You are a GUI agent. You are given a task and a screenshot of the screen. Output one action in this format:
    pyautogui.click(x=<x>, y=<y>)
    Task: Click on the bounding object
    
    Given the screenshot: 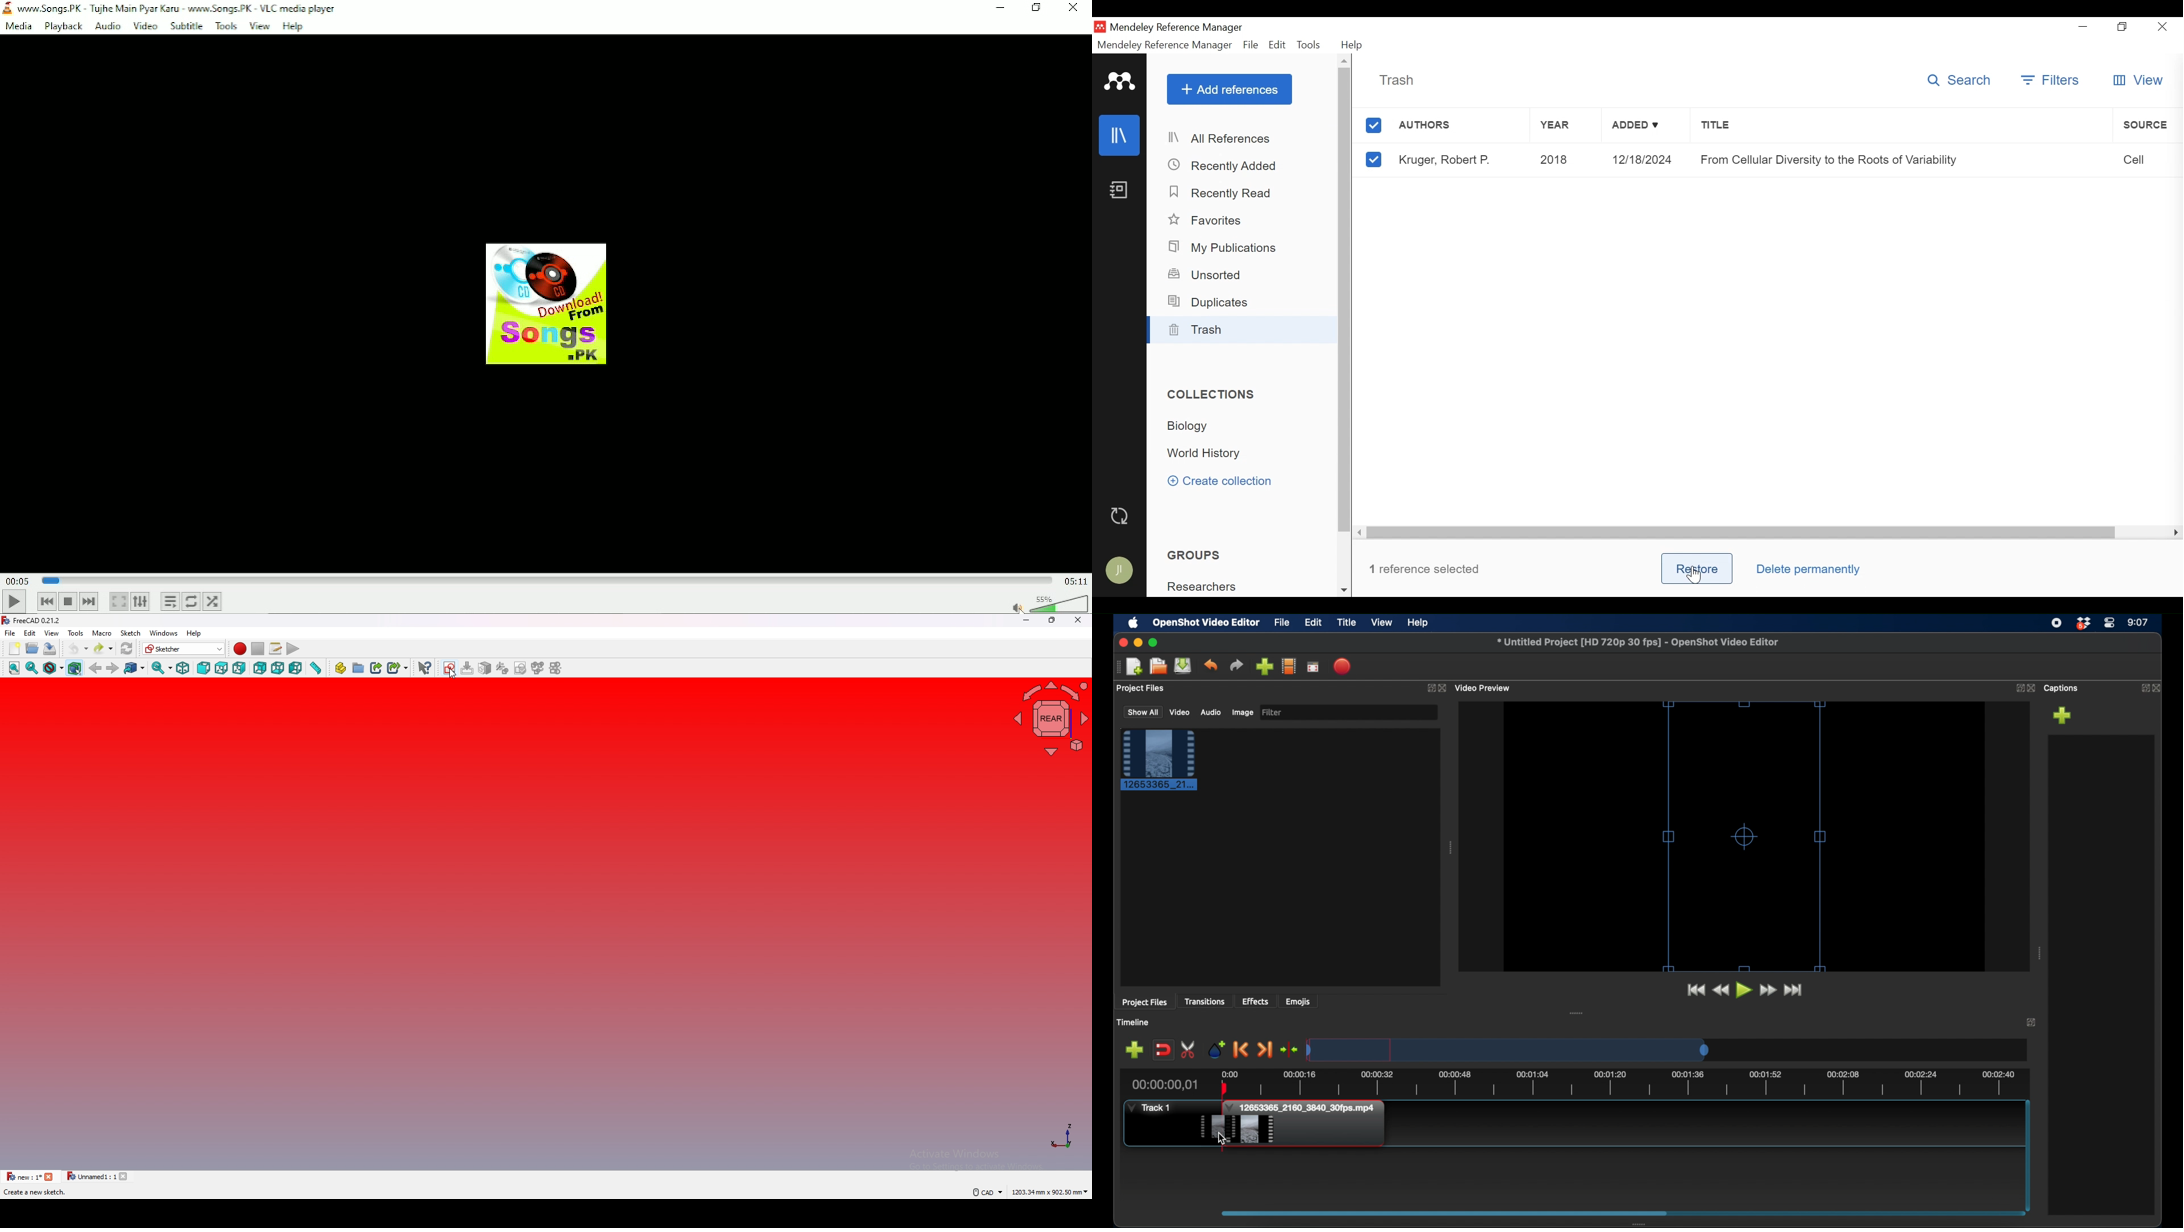 What is the action you would take?
    pyautogui.click(x=75, y=667)
    